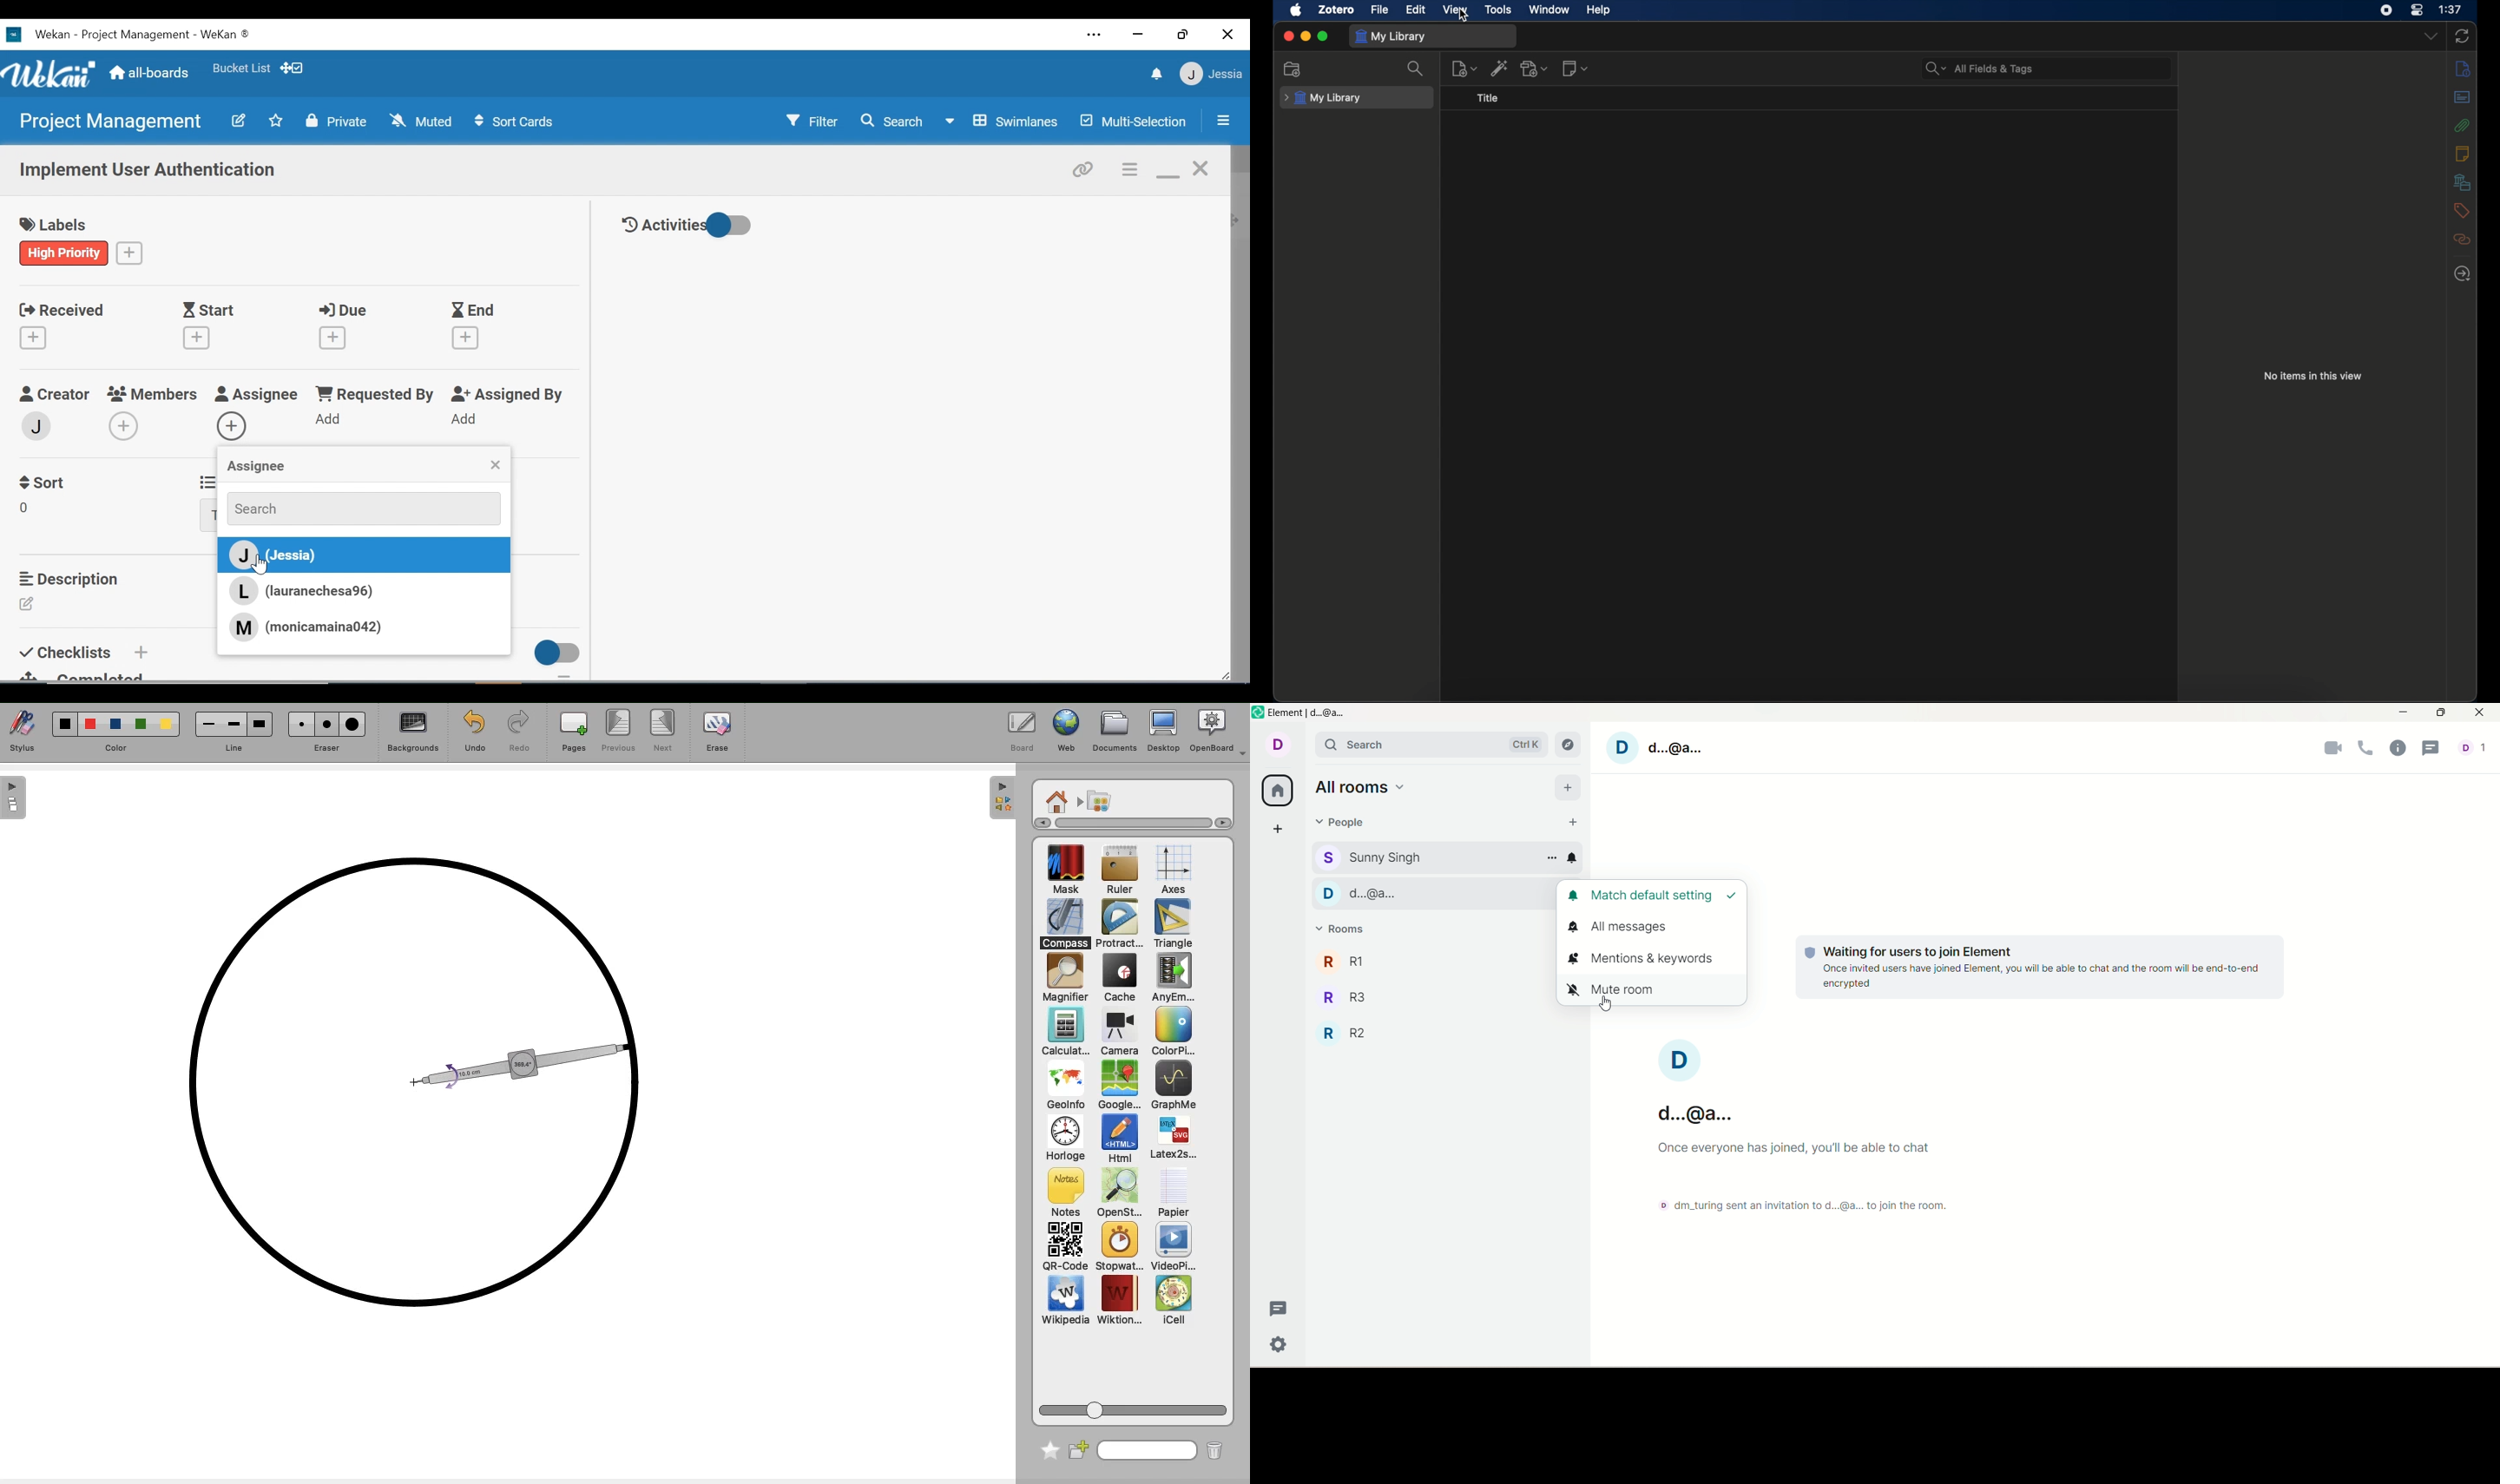 The image size is (2520, 1484). Describe the element at coordinates (31, 605) in the screenshot. I see `Edit` at that location.